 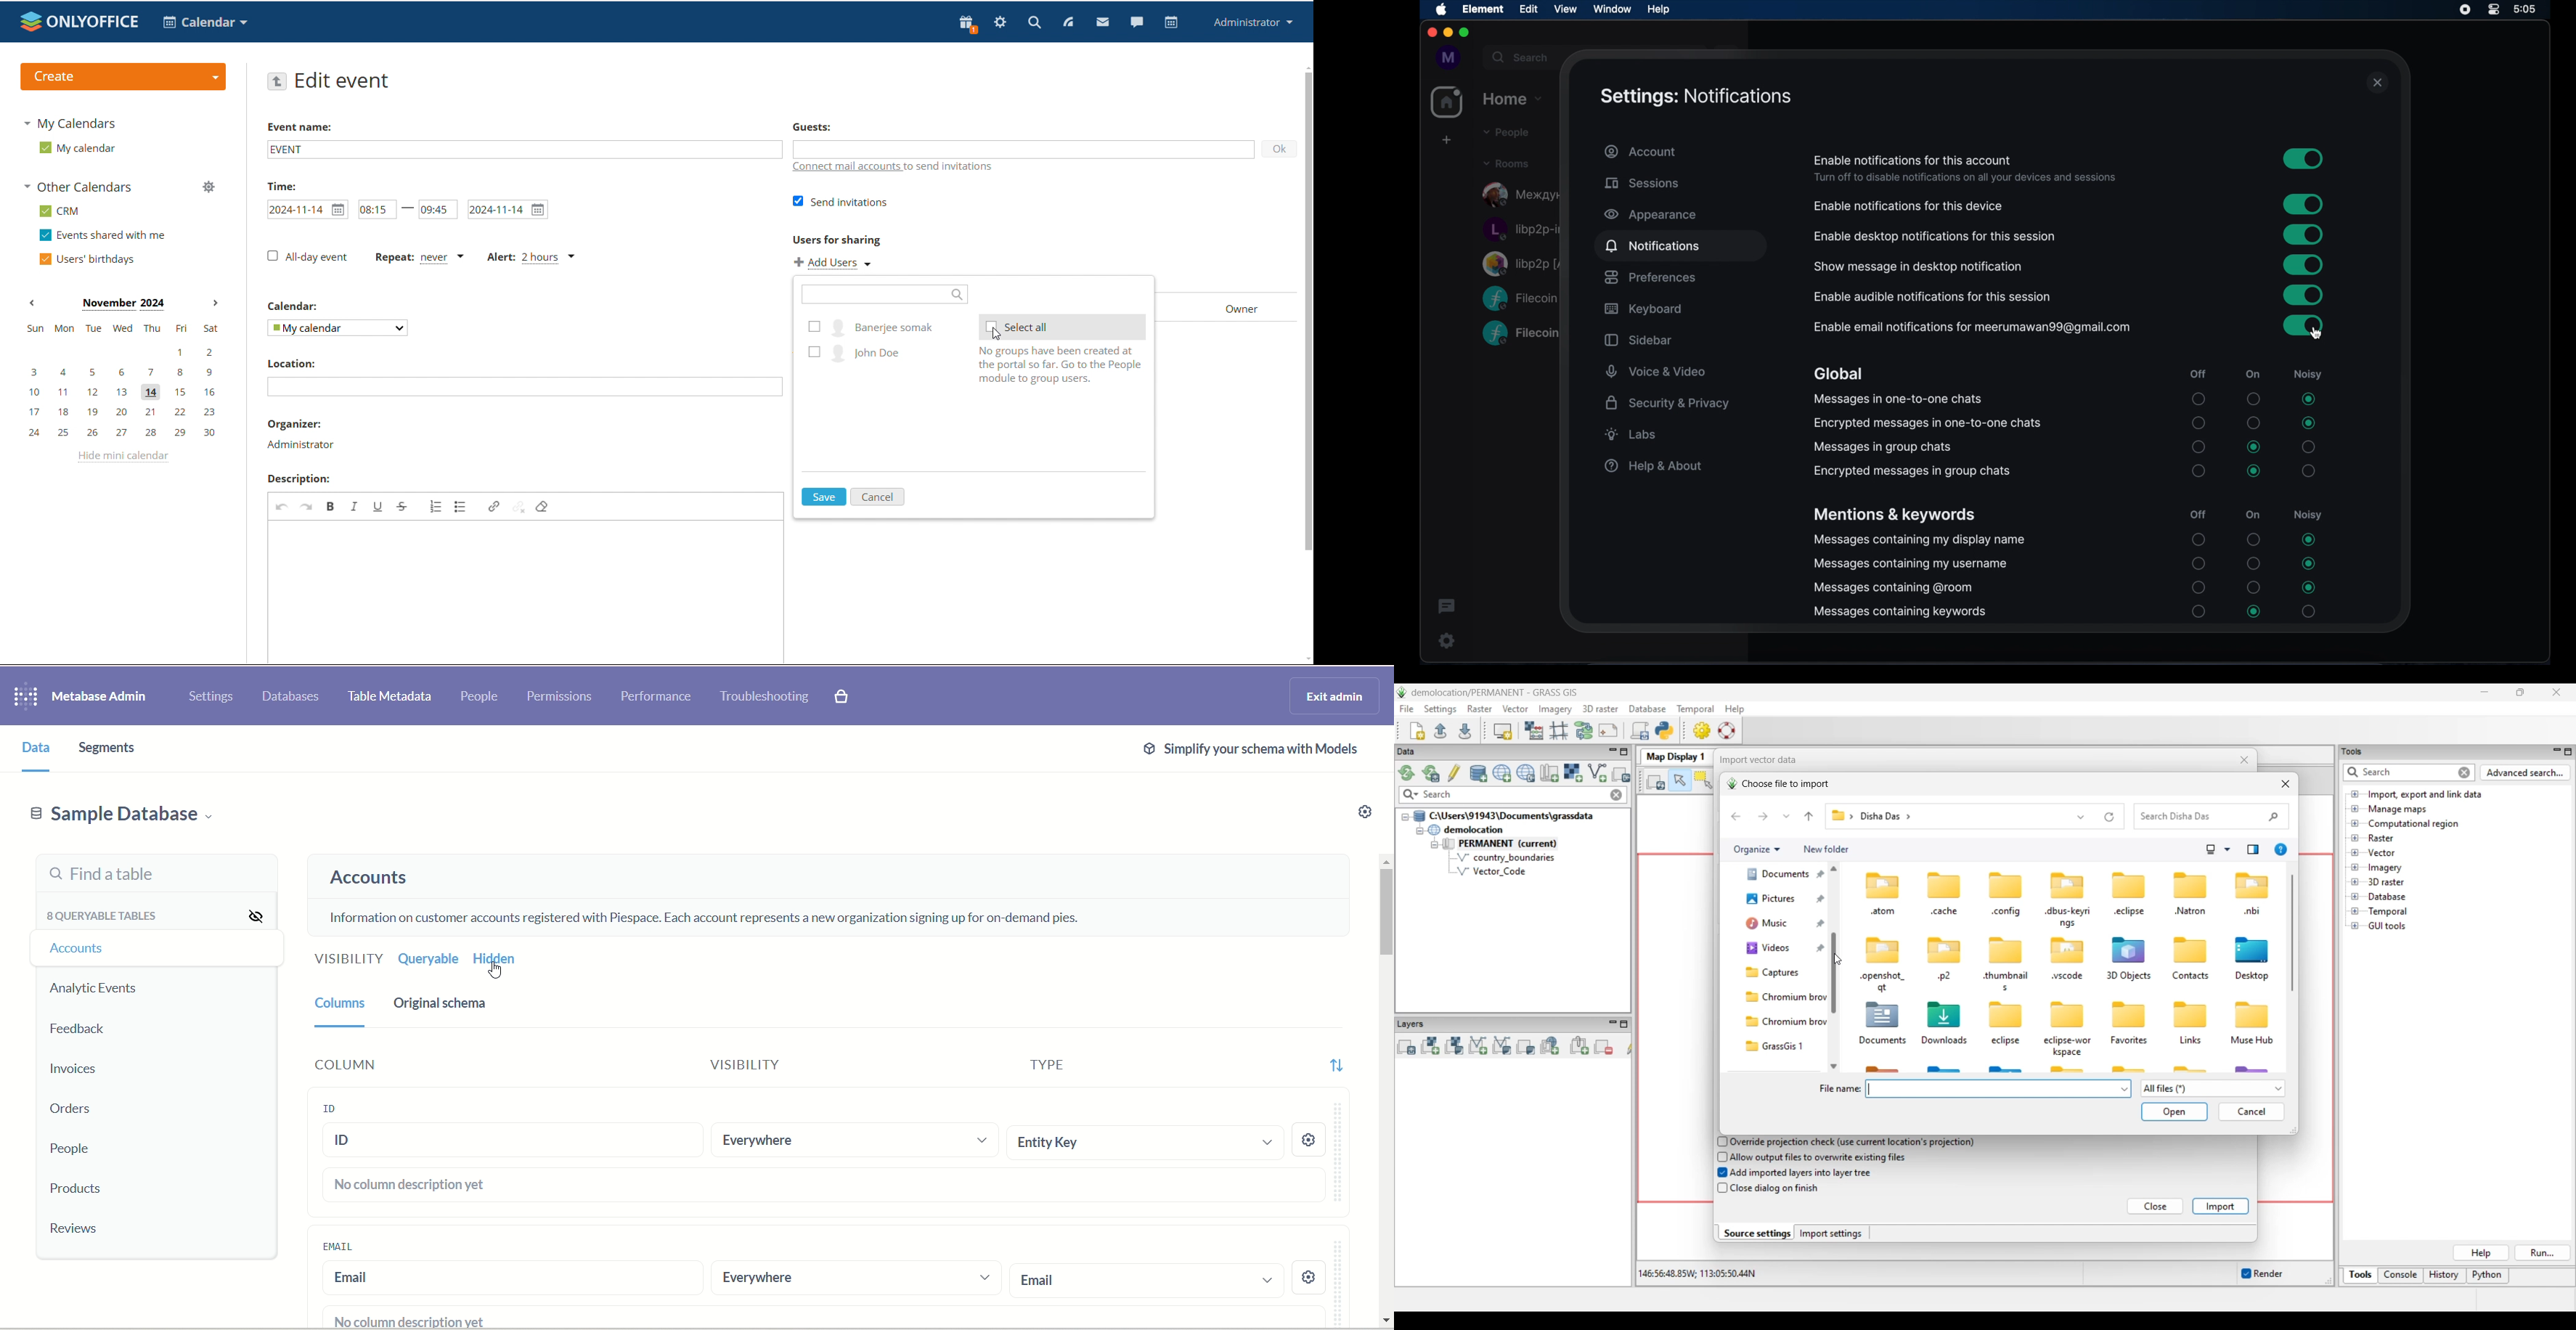 What do you see at coordinates (896, 168) in the screenshot?
I see `connect mail accounts` at bounding box center [896, 168].